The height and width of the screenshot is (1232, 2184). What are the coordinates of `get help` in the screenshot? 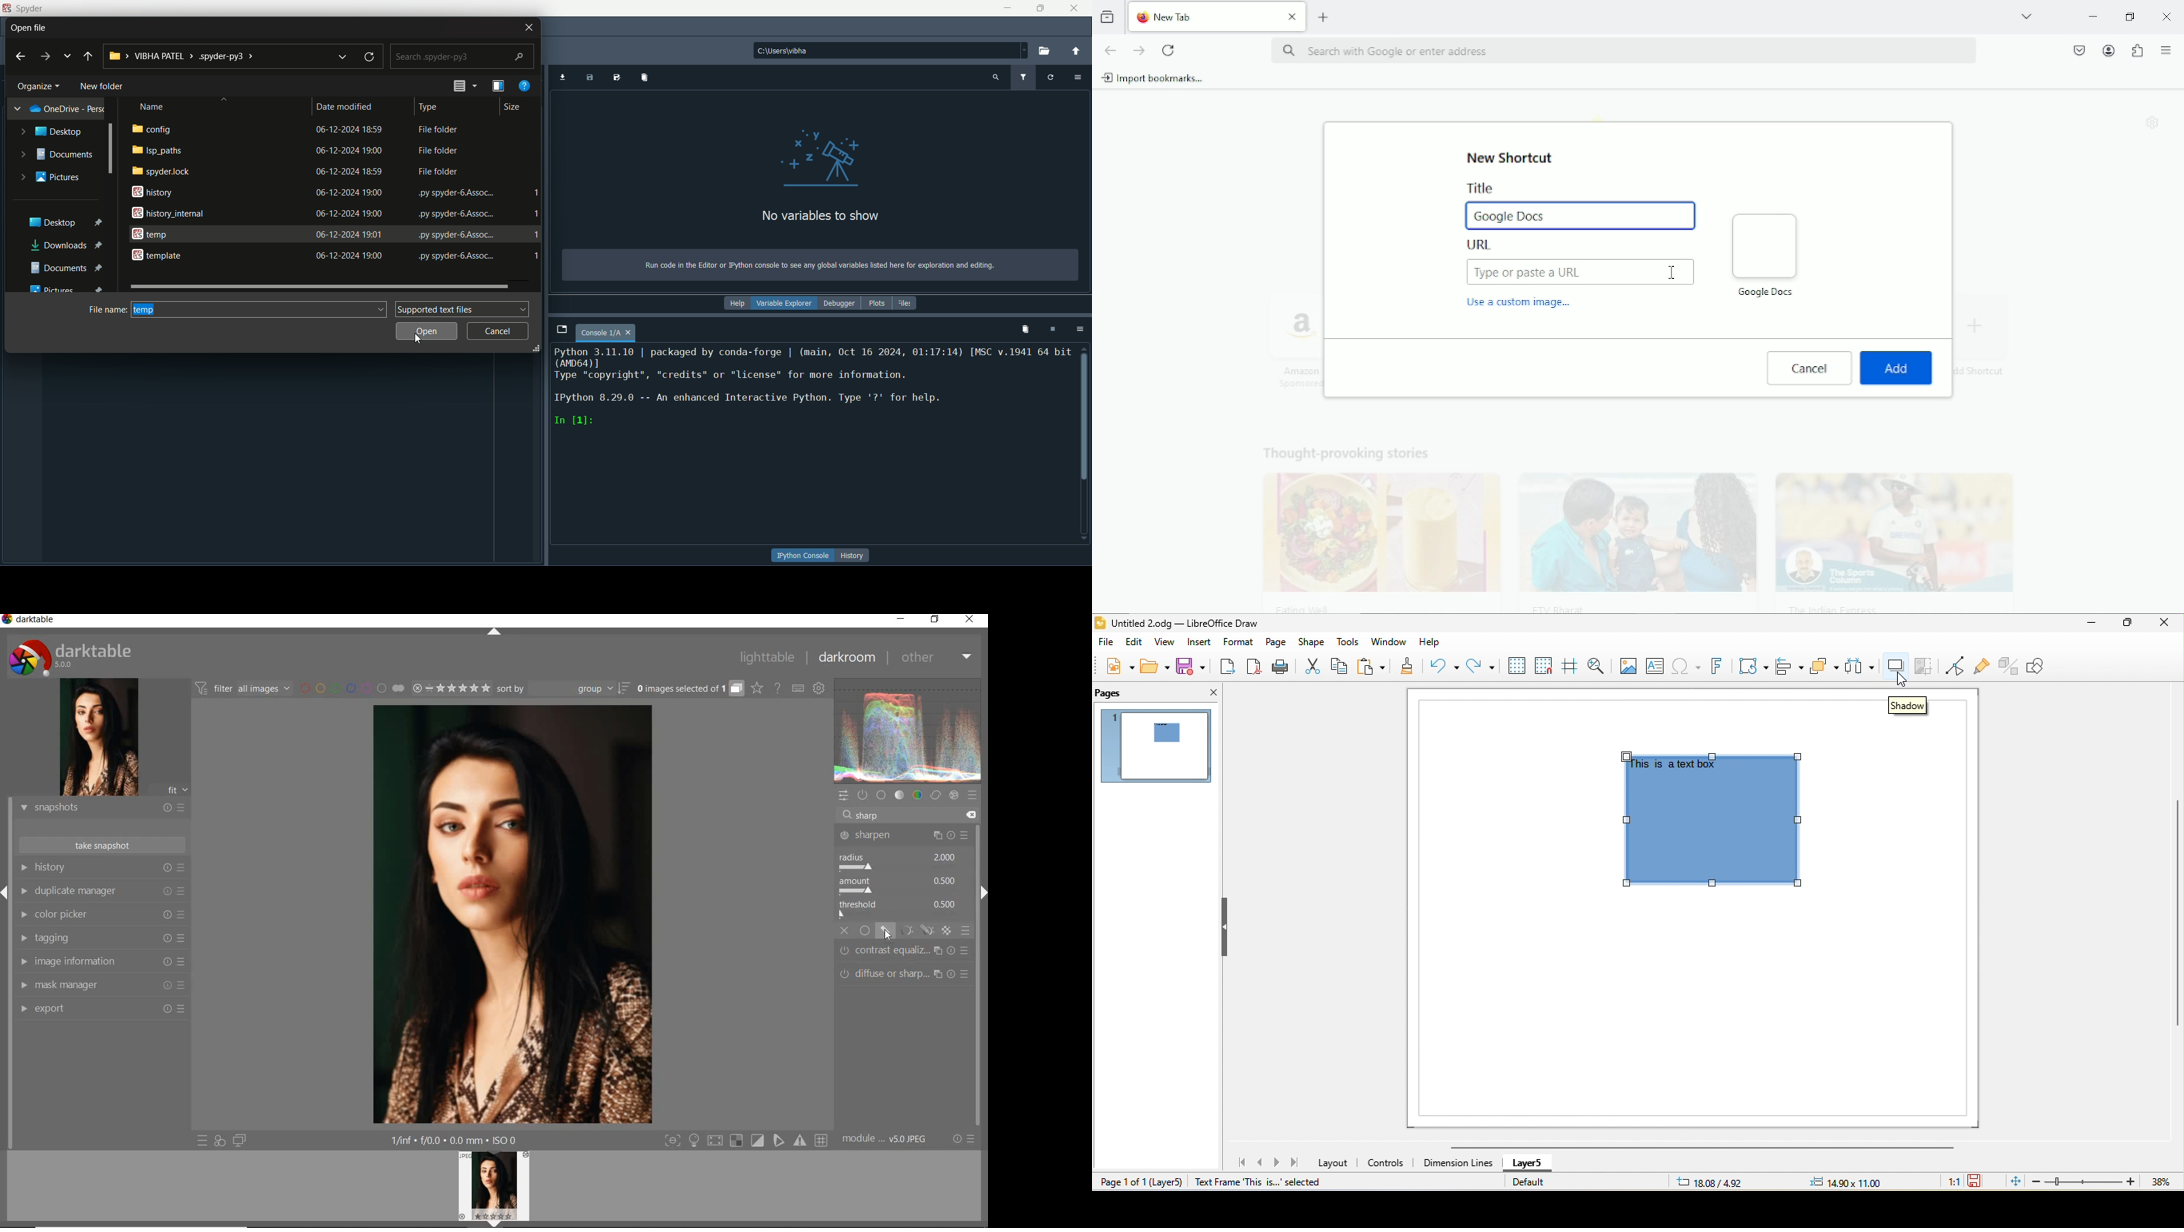 It's located at (525, 85).